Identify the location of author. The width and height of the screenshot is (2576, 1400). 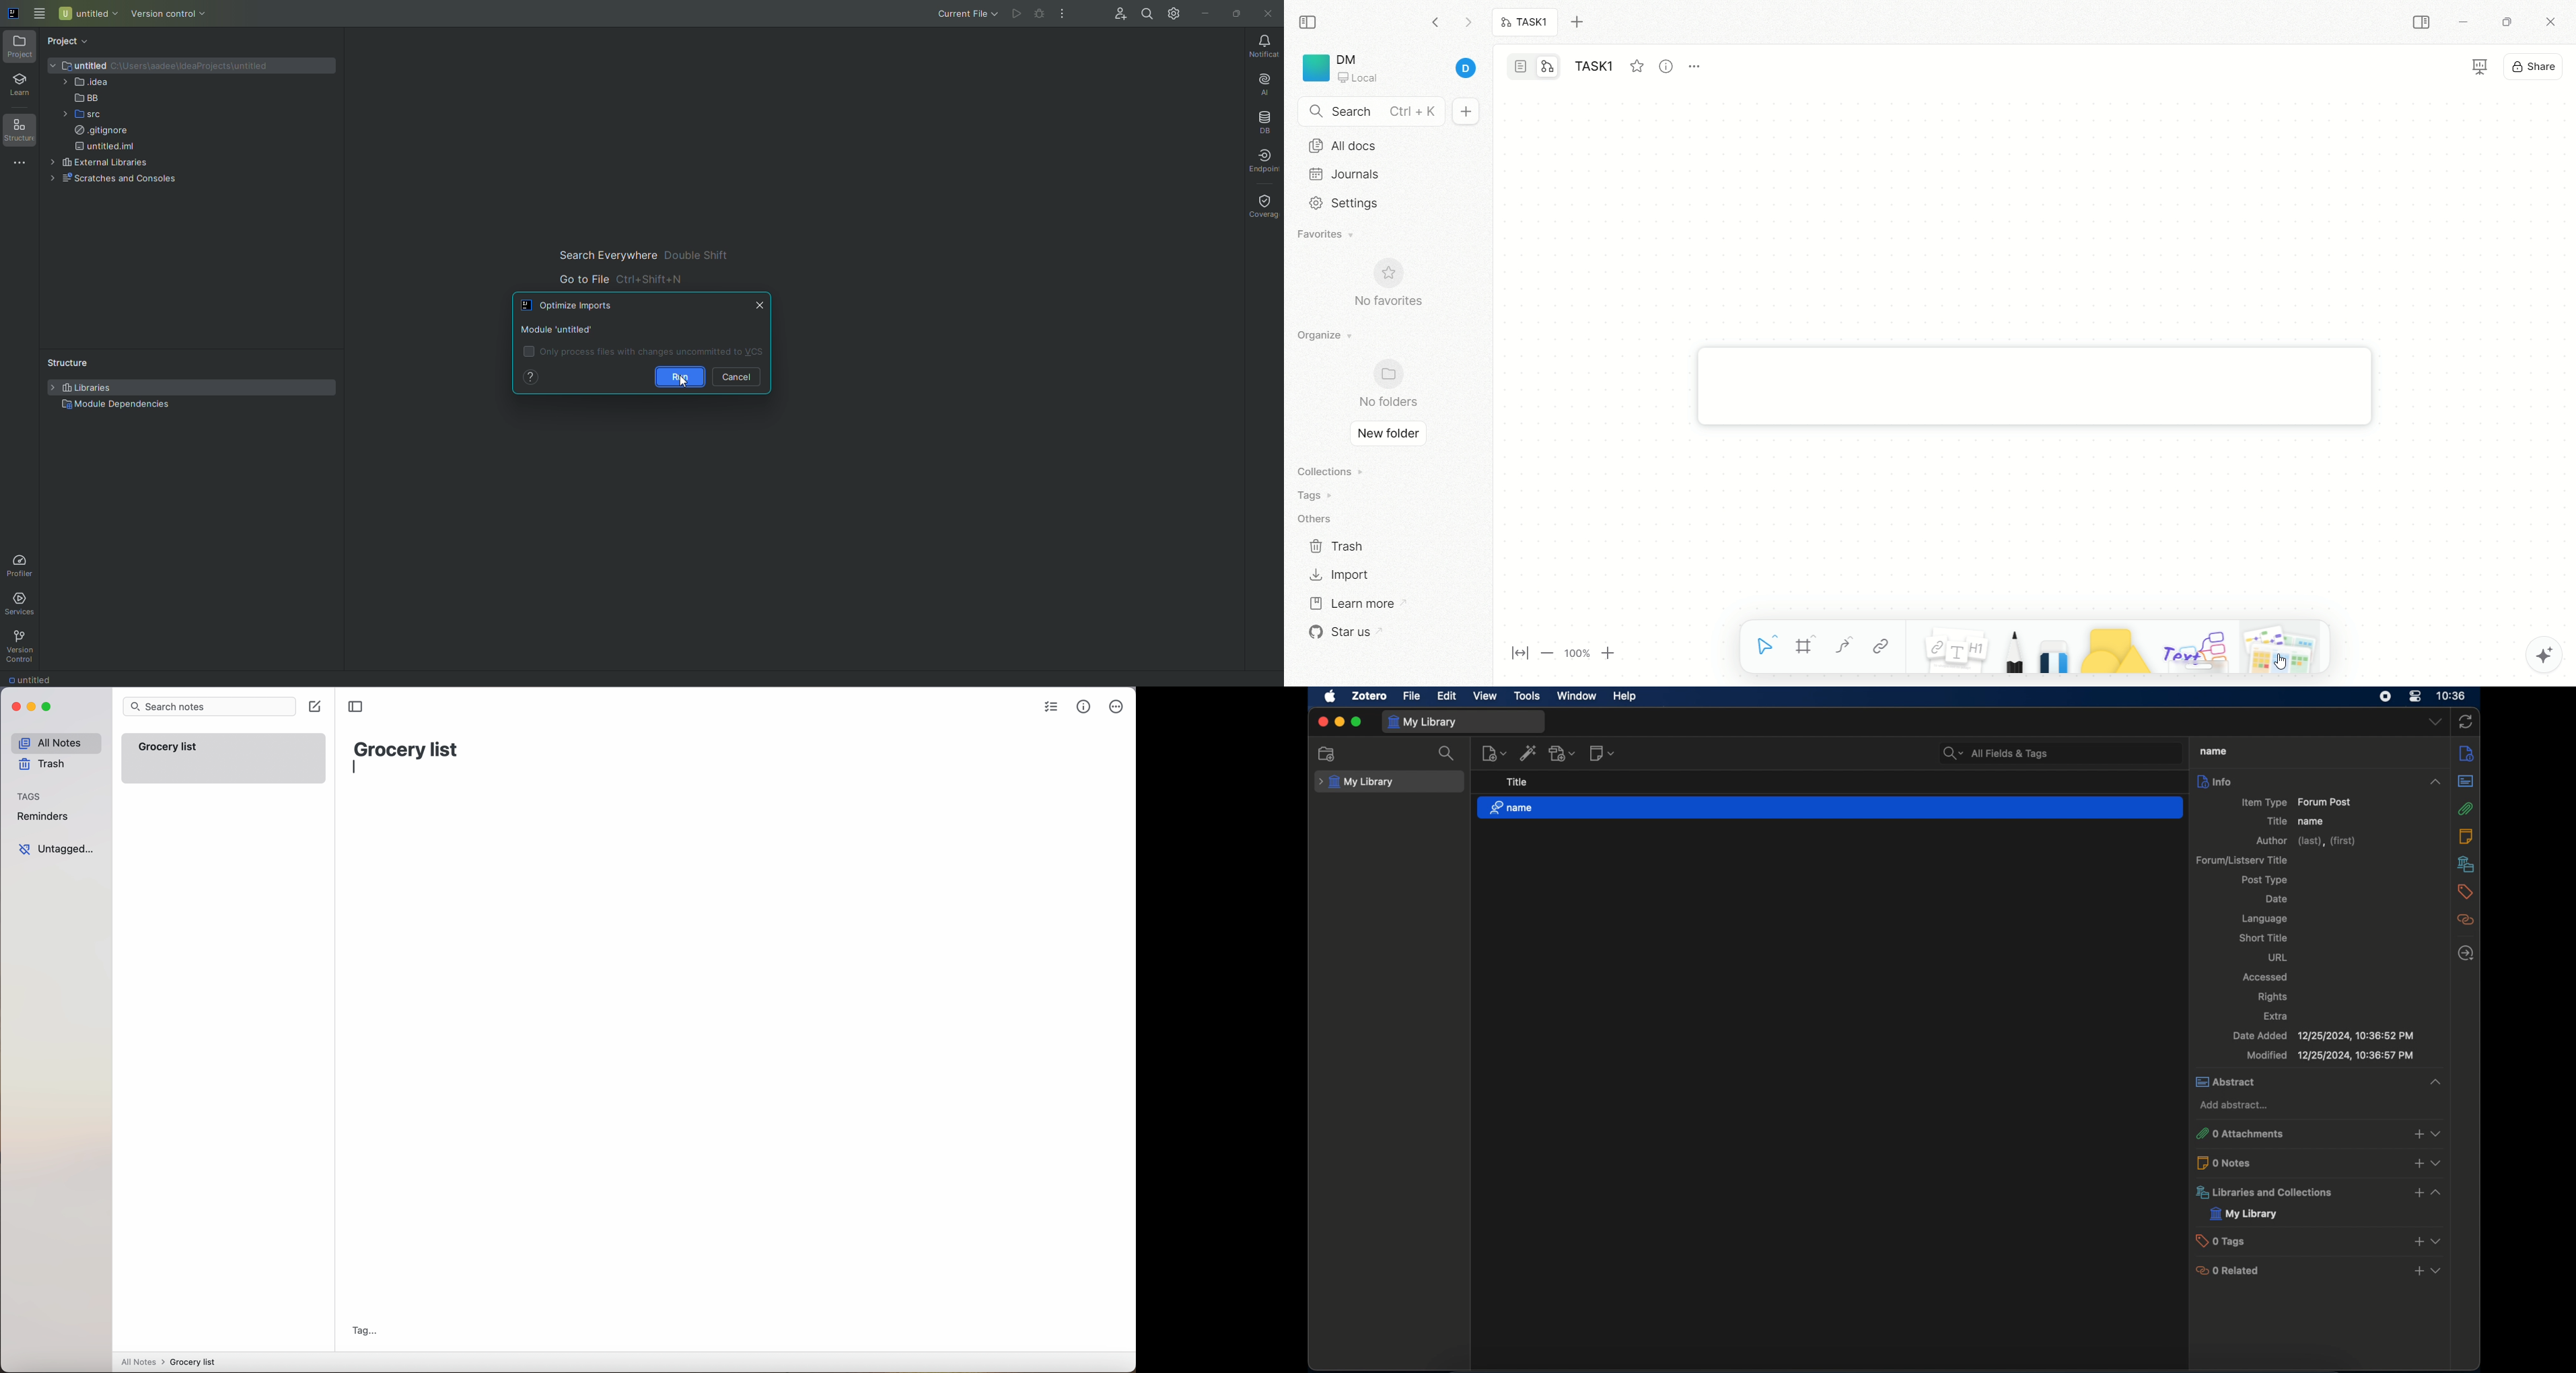
(2305, 842).